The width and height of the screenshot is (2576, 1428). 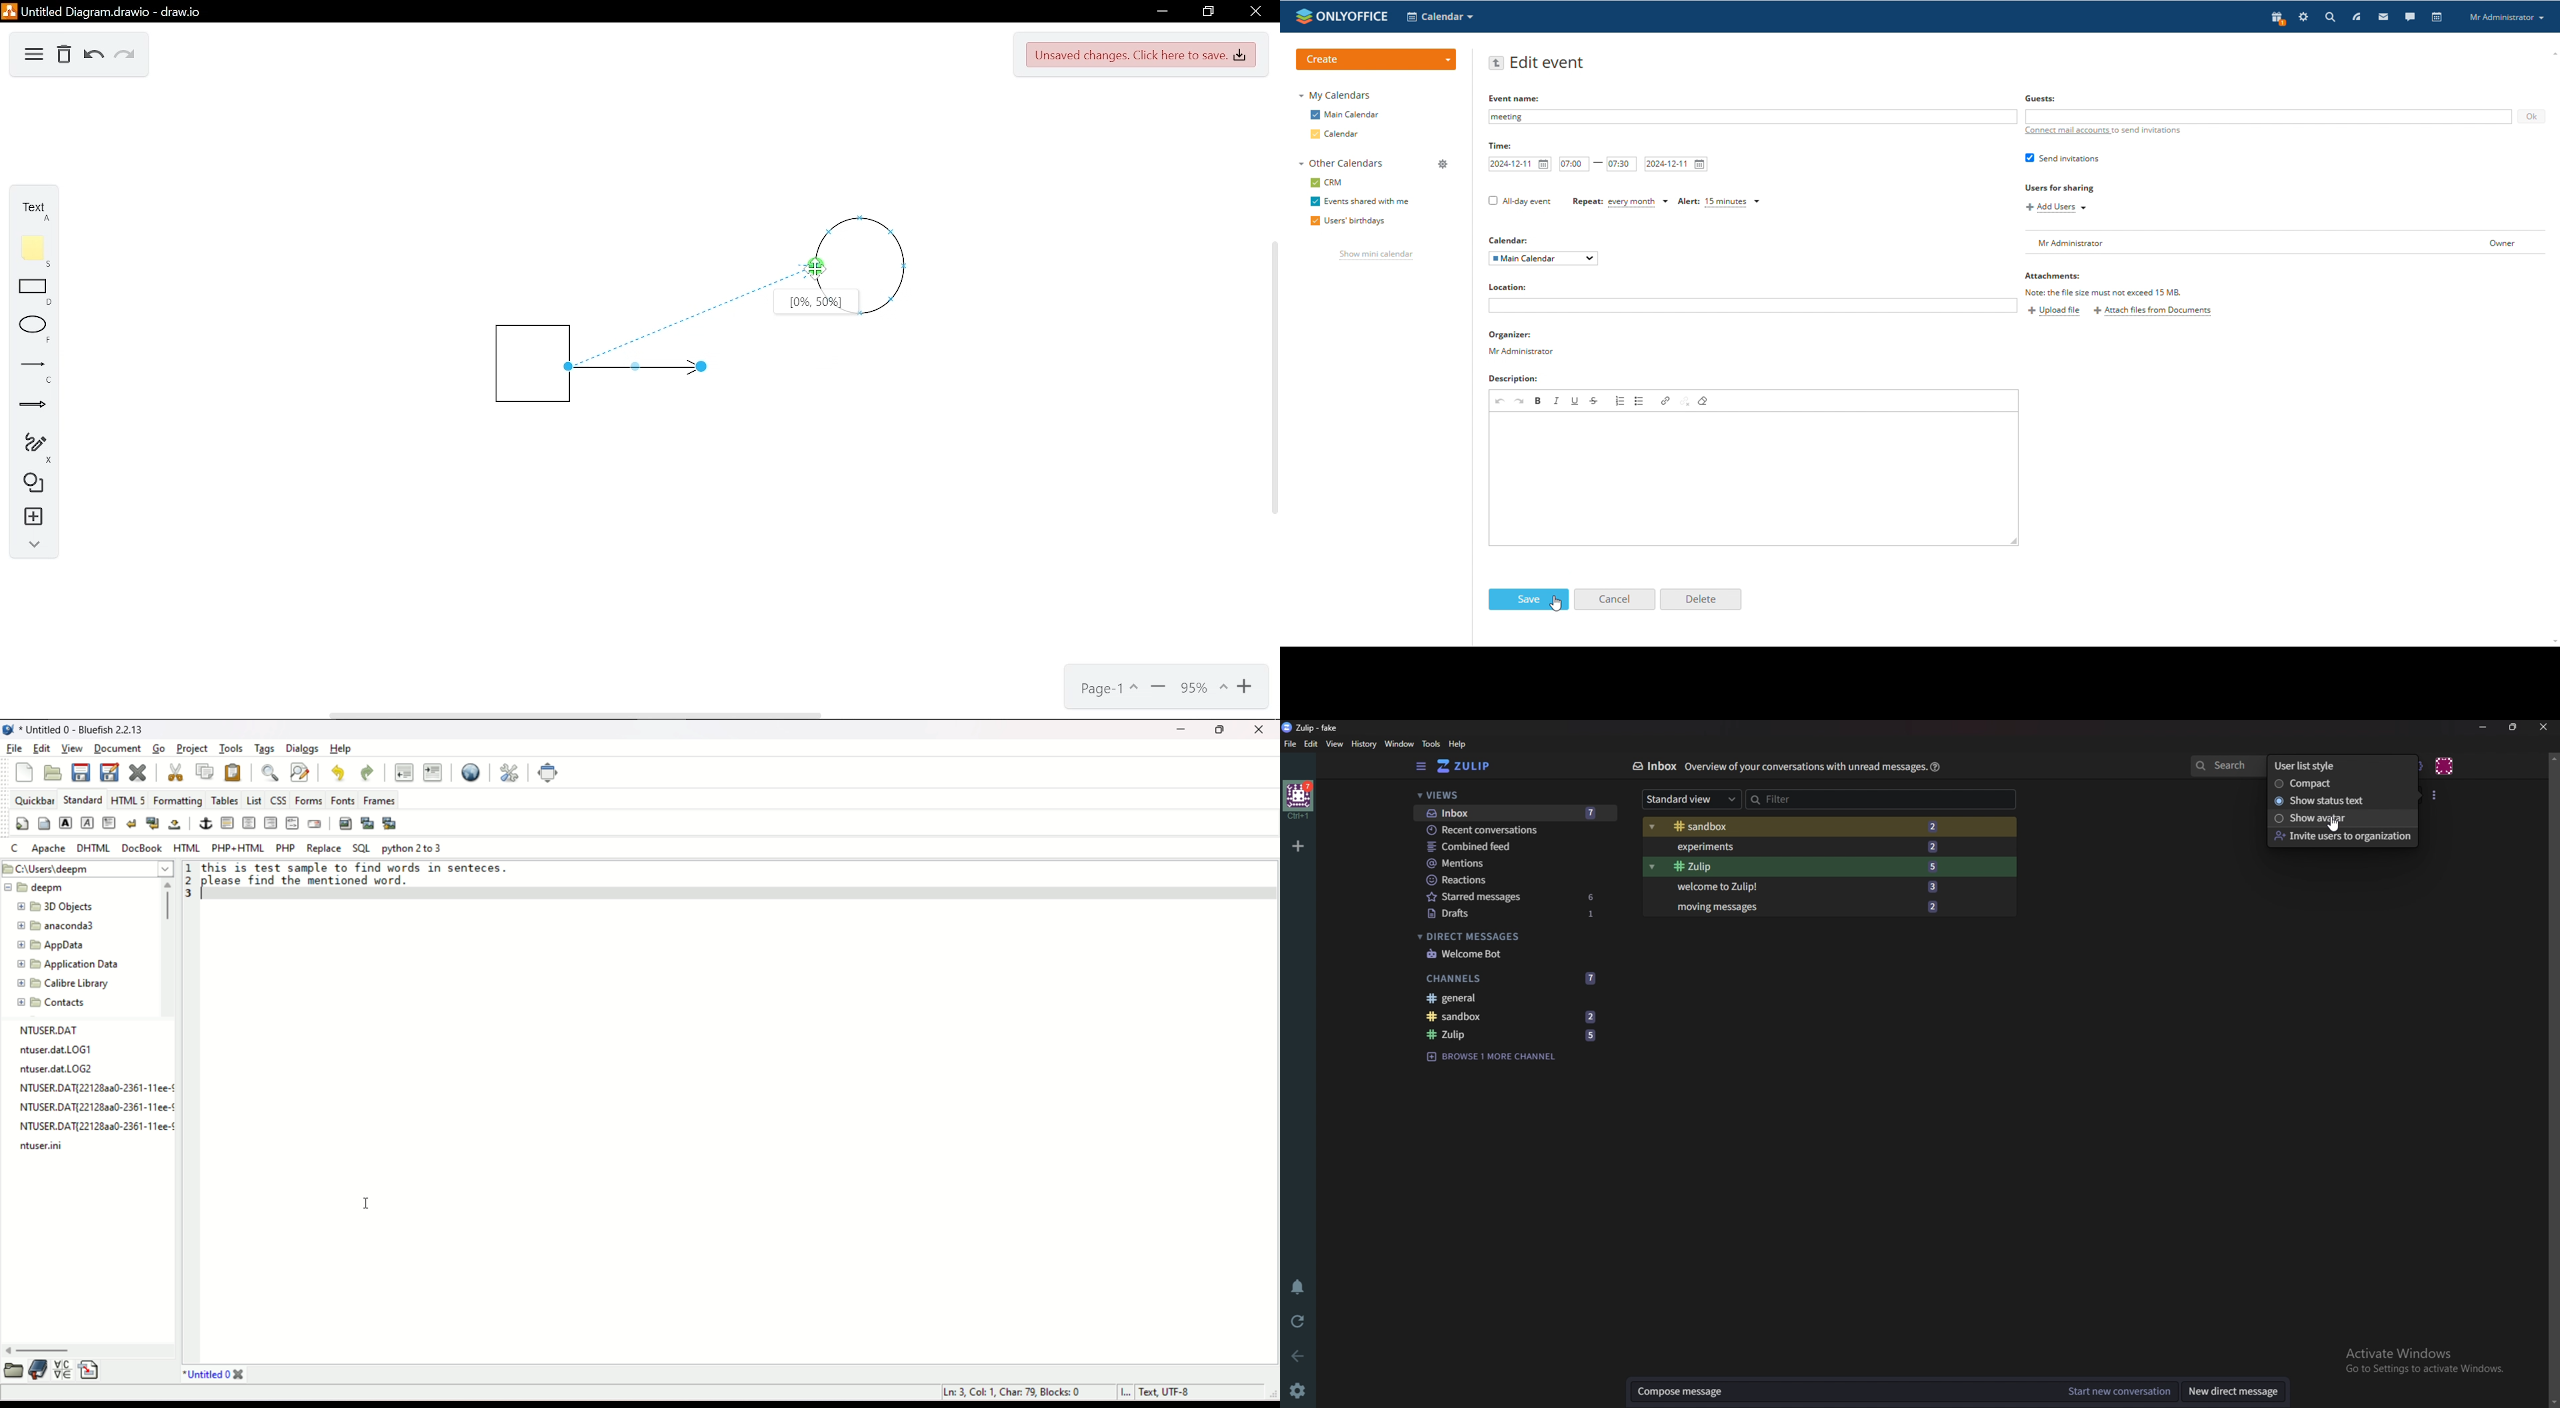 What do you see at coordinates (2231, 765) in the screenshot?
I see `search` at bounding box center [2231, 765].